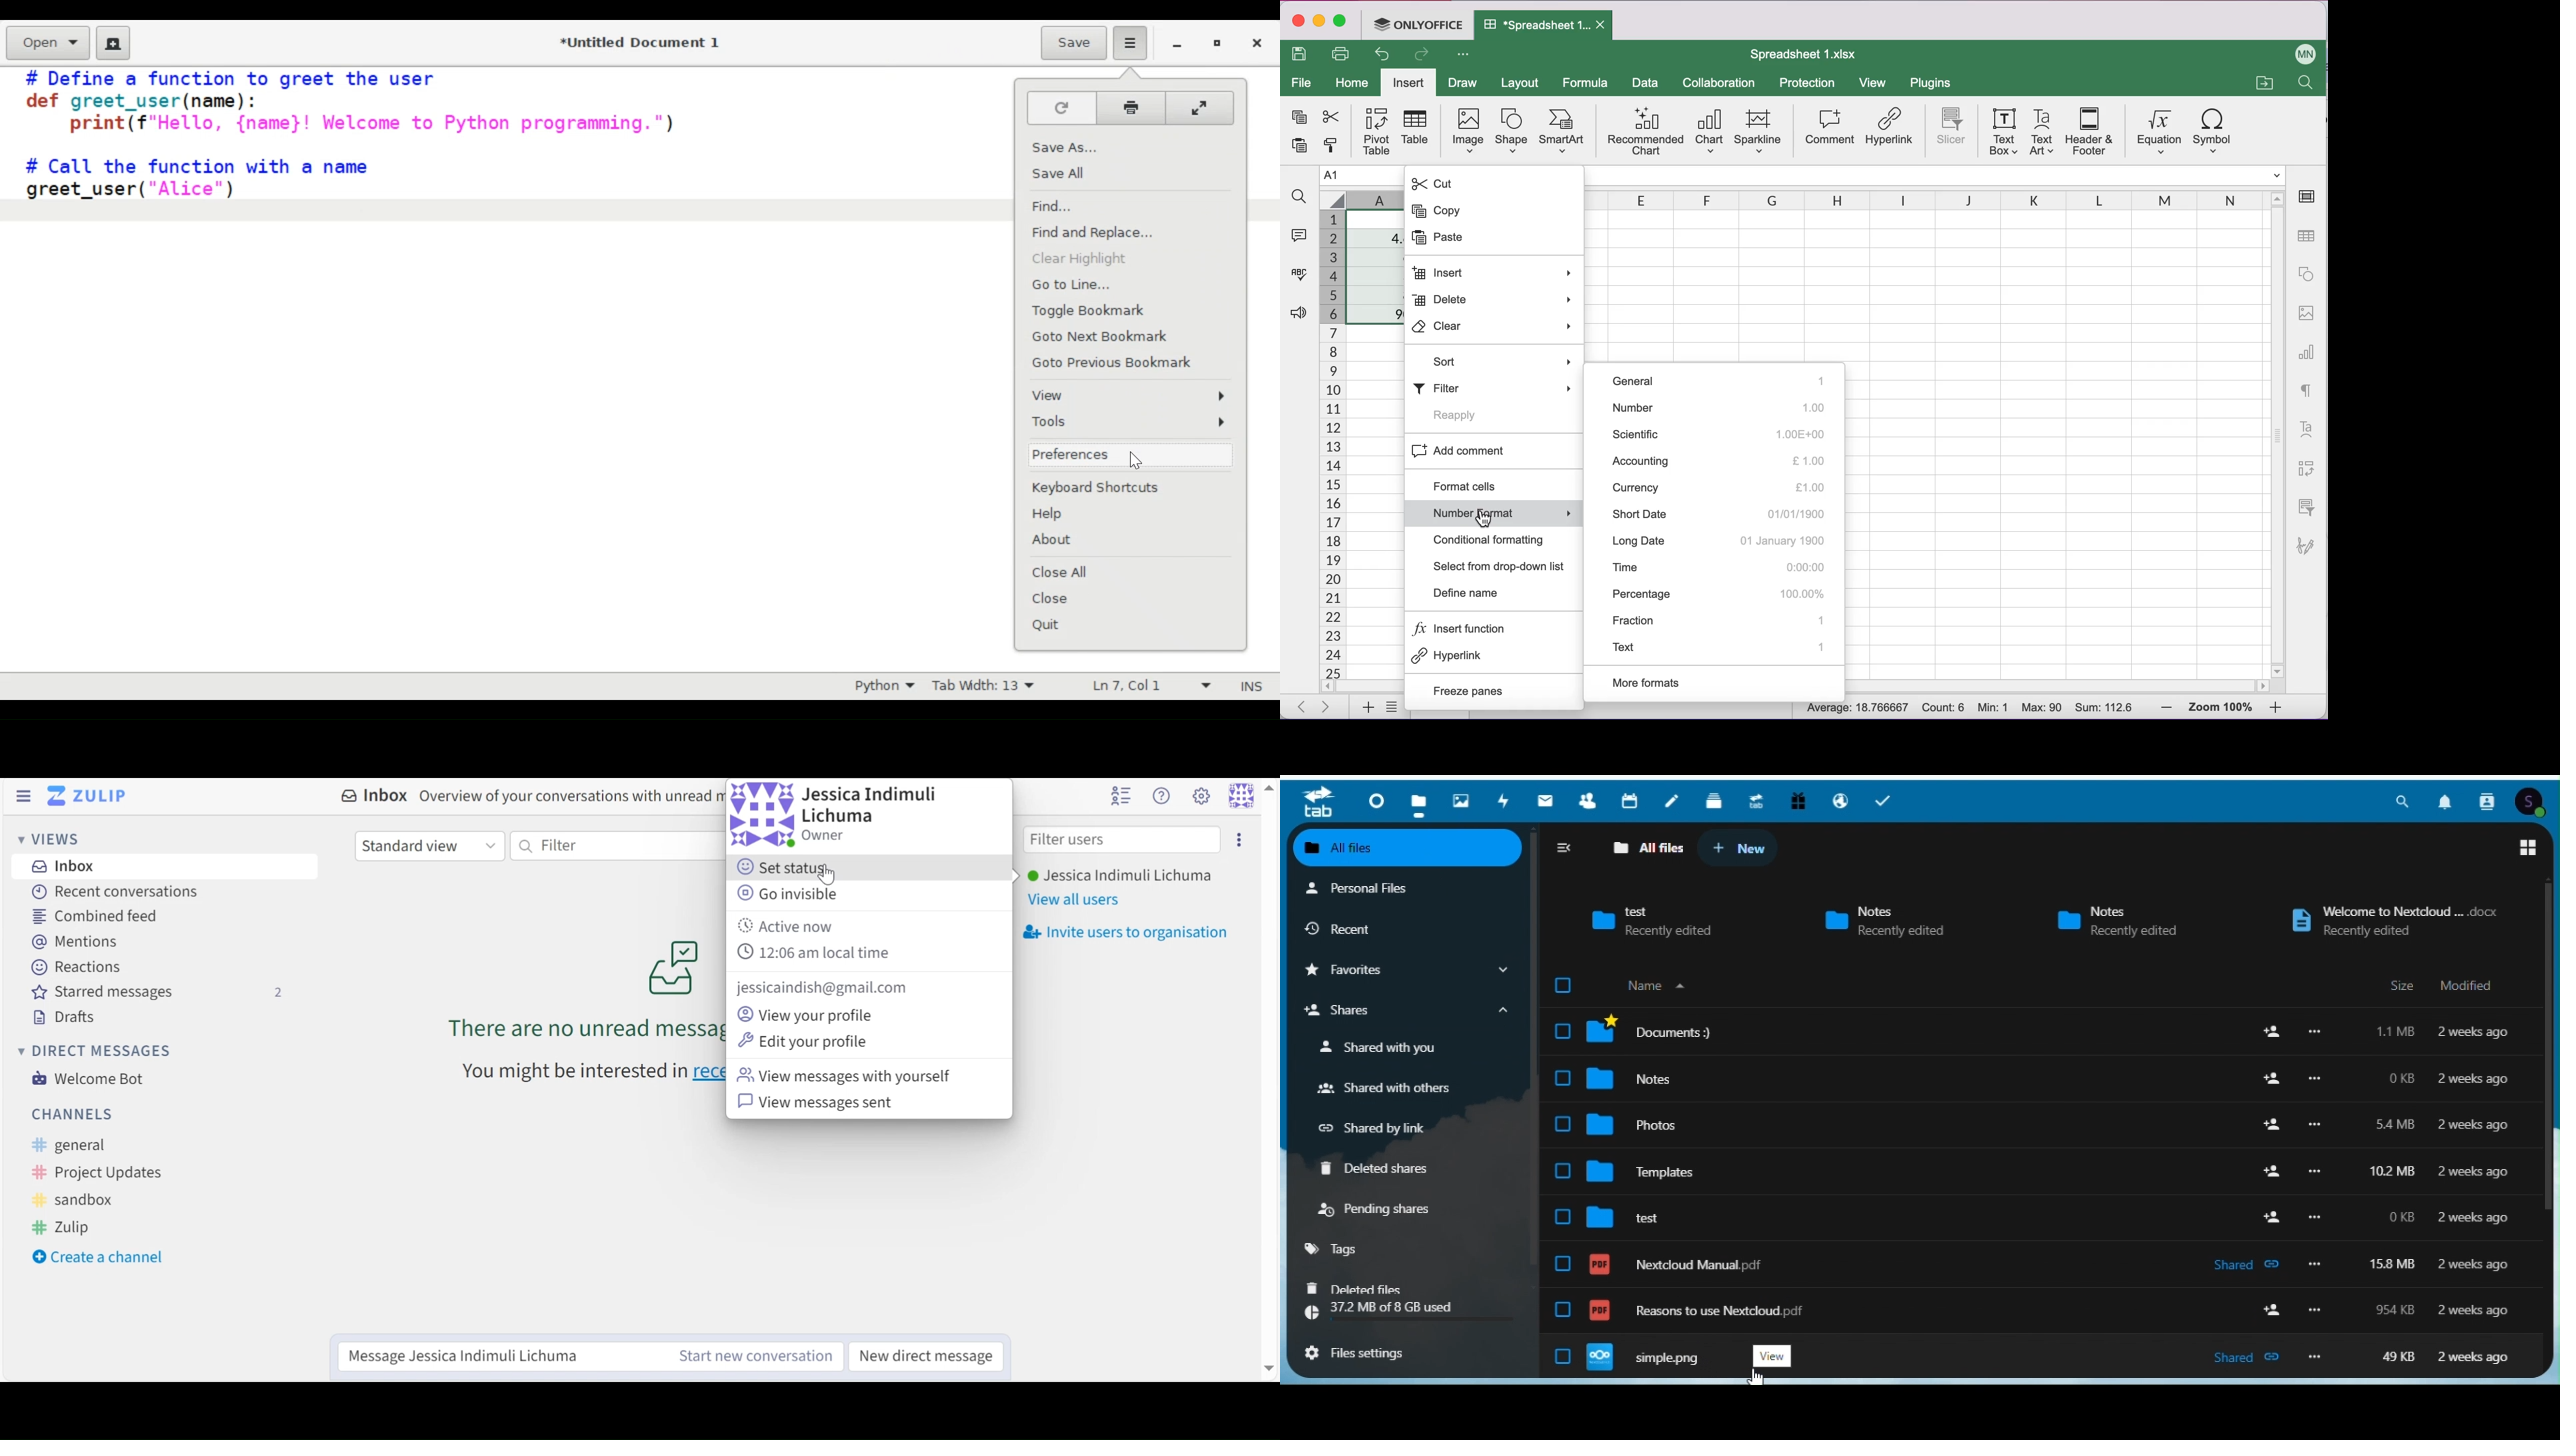  What do you see at coordinates (2315, 1310) in the screenshot?
I see `options` at bounding box center [2315, 1310].